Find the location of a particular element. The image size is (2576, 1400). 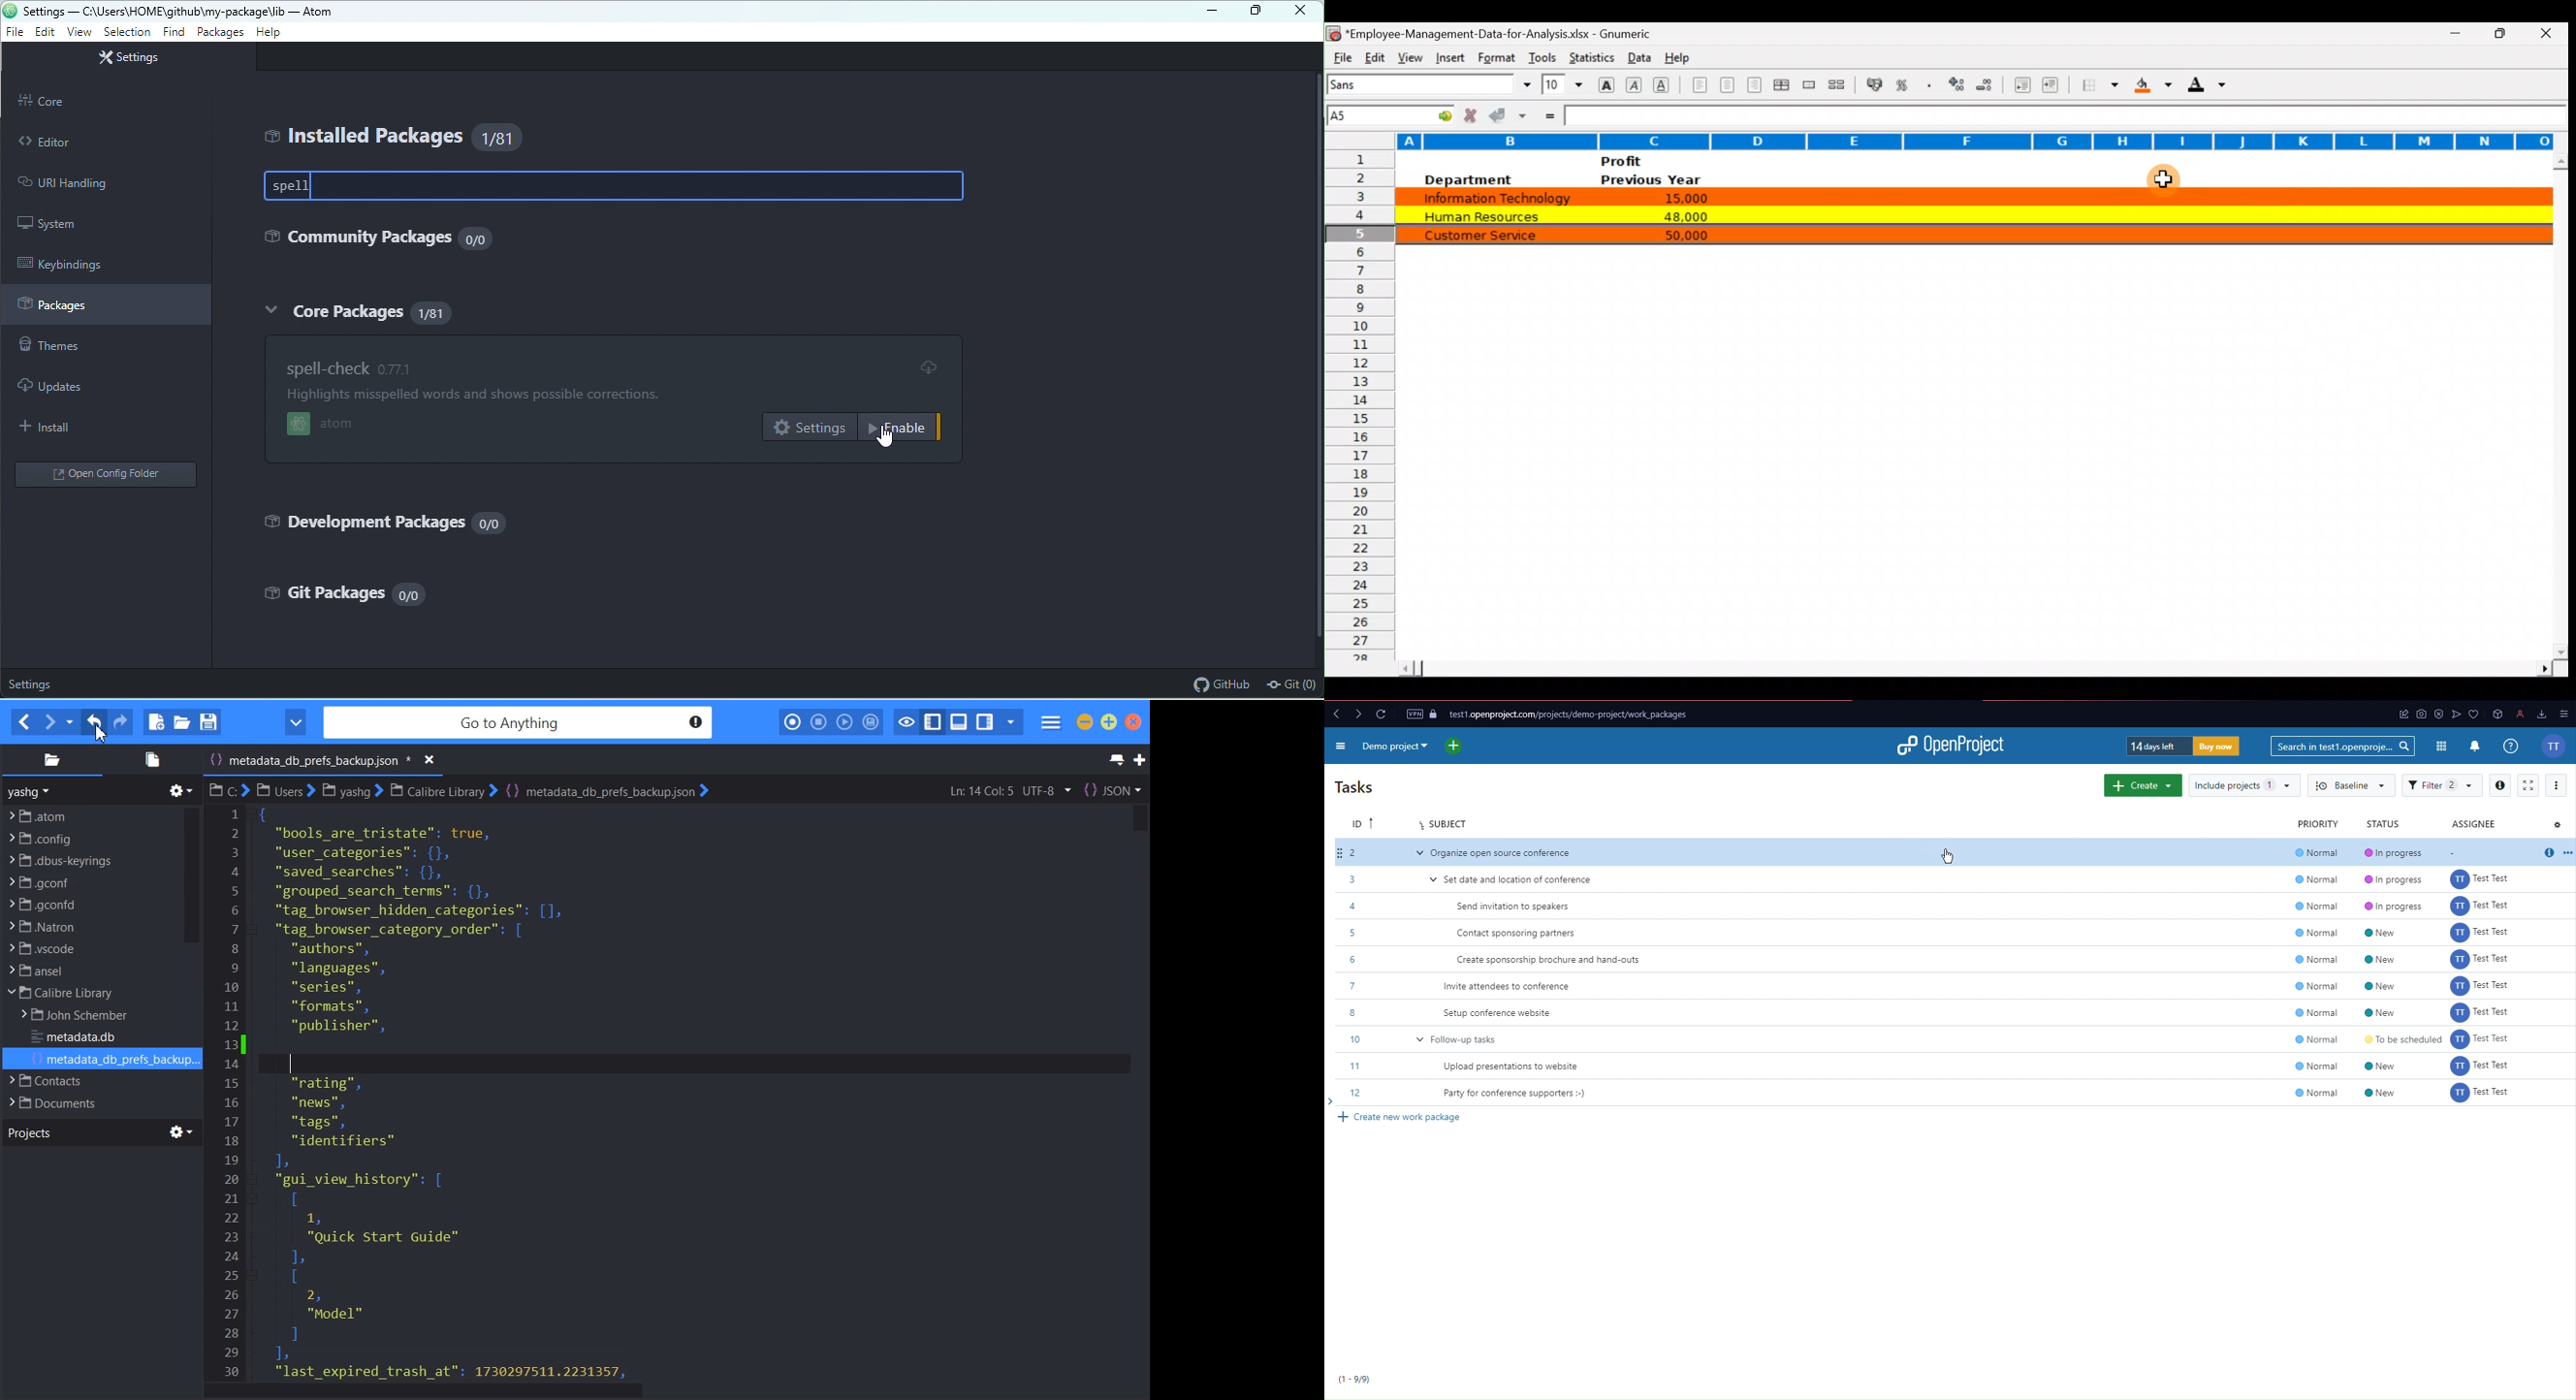

Columns is located at coordinates (1939, 139).